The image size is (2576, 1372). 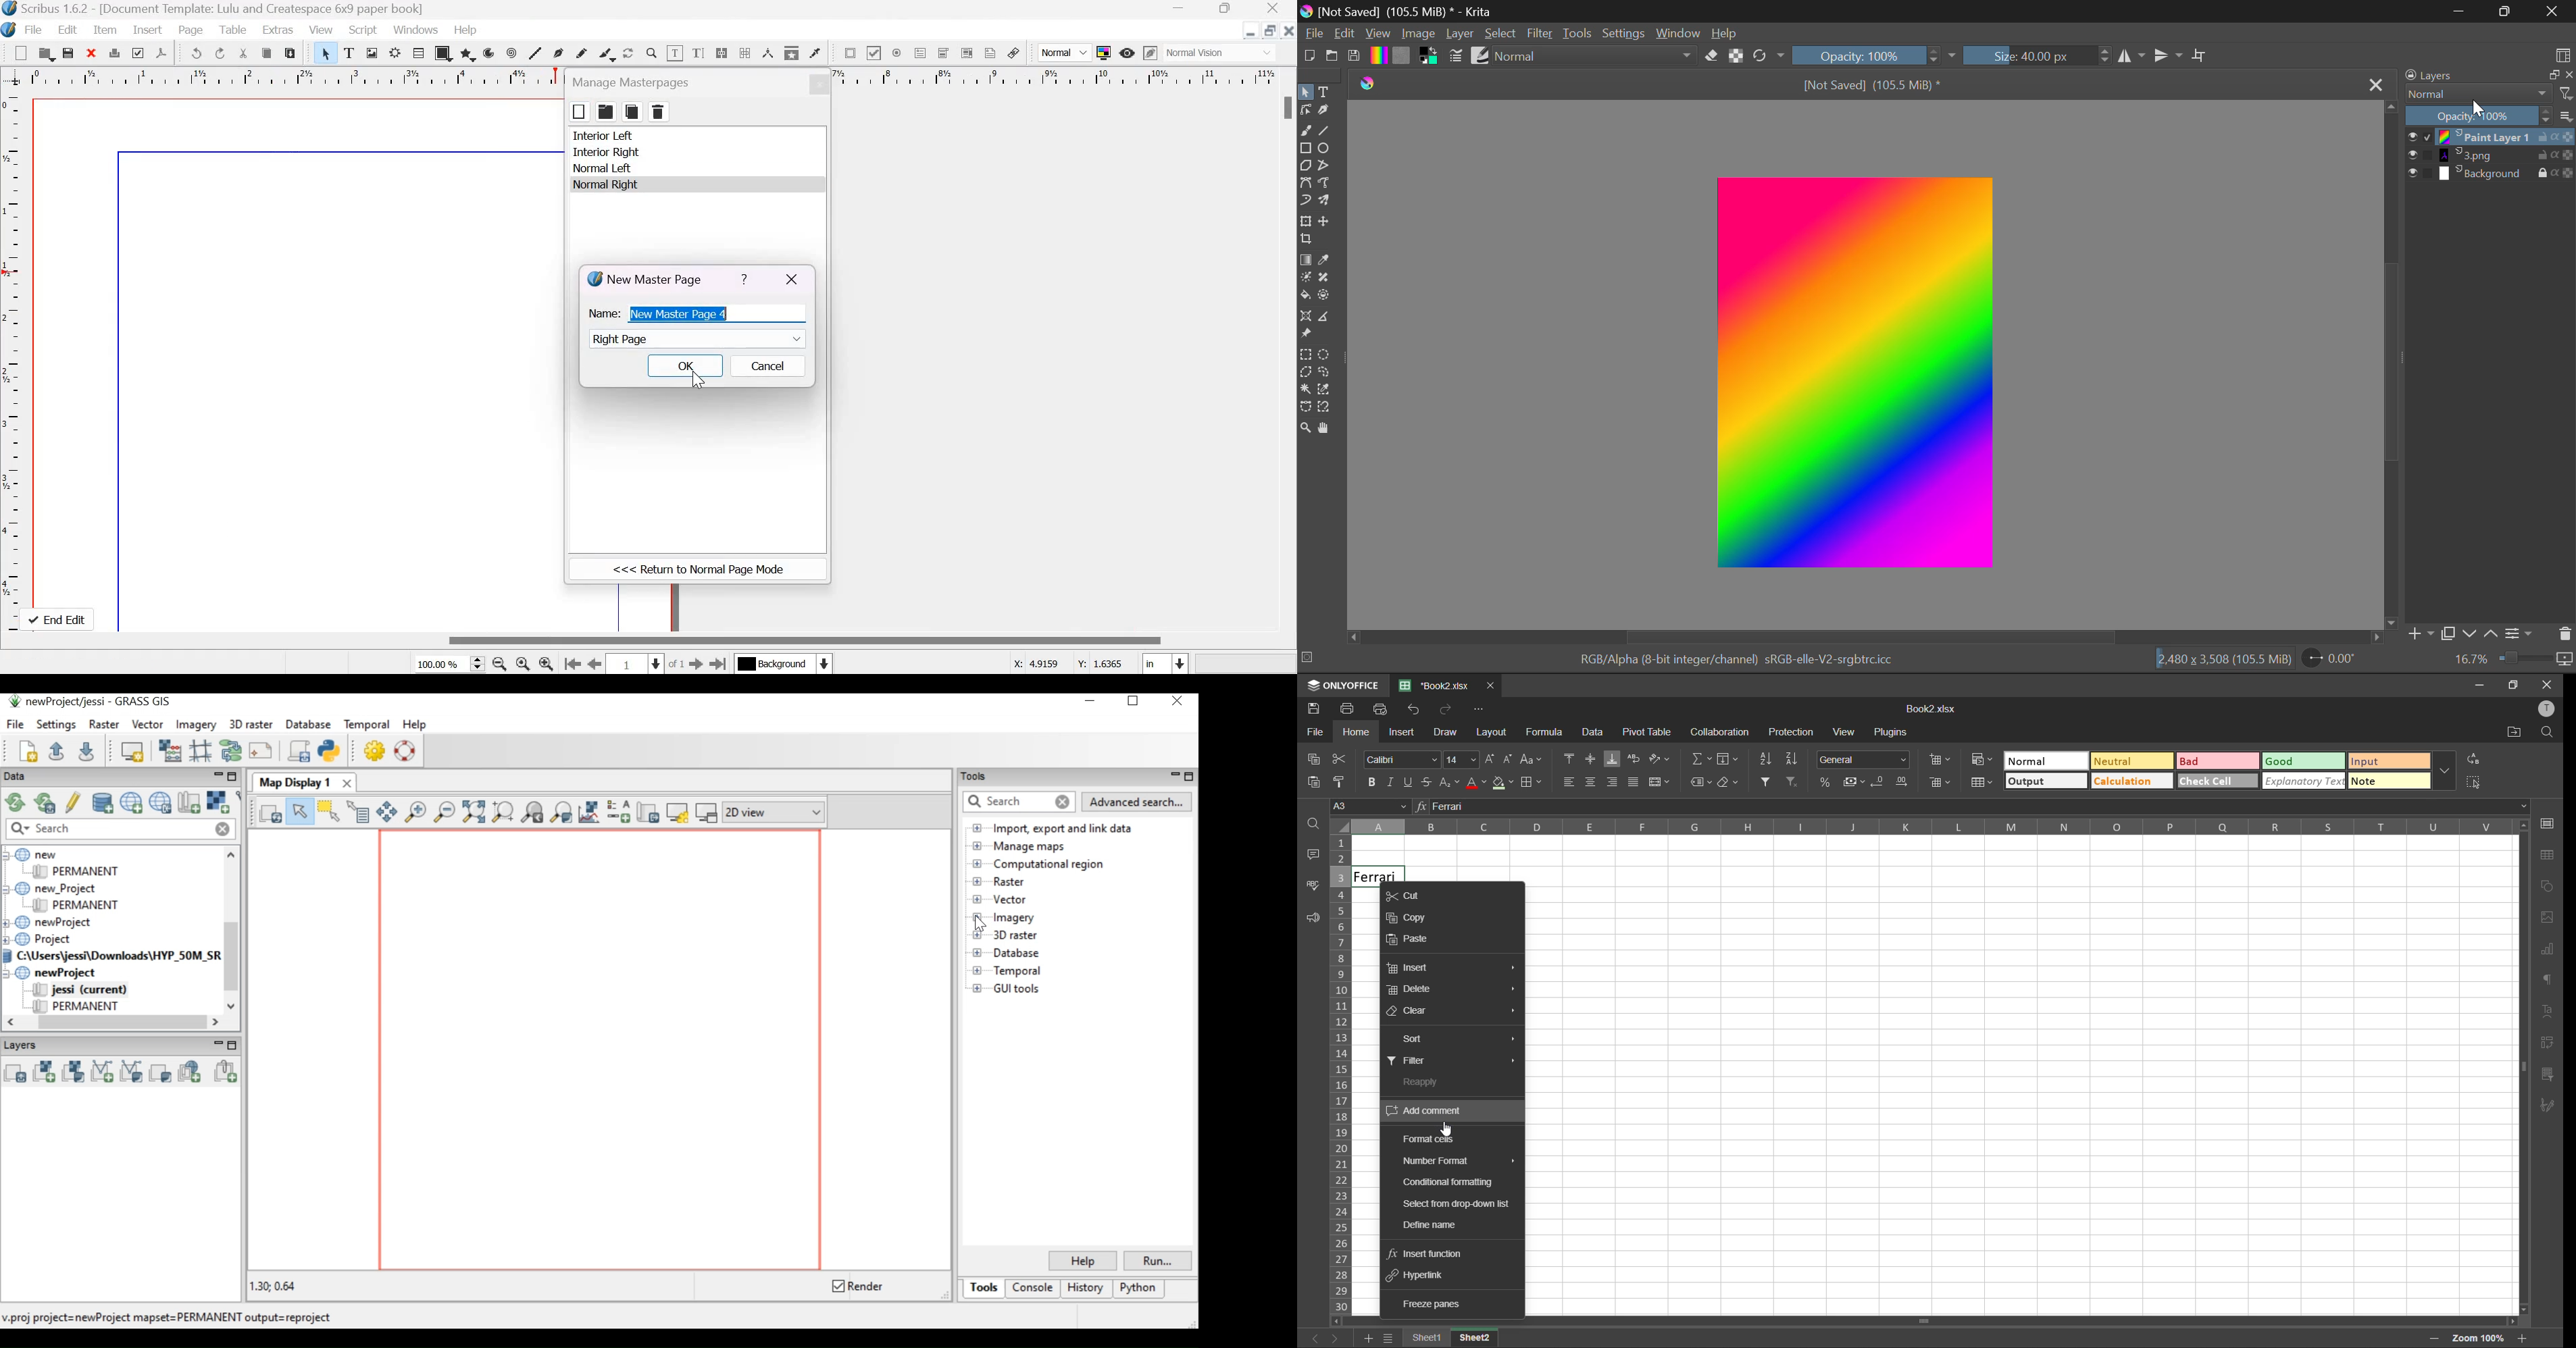 I want to click on Enclose and Fill, so click(x=1324, y=294).